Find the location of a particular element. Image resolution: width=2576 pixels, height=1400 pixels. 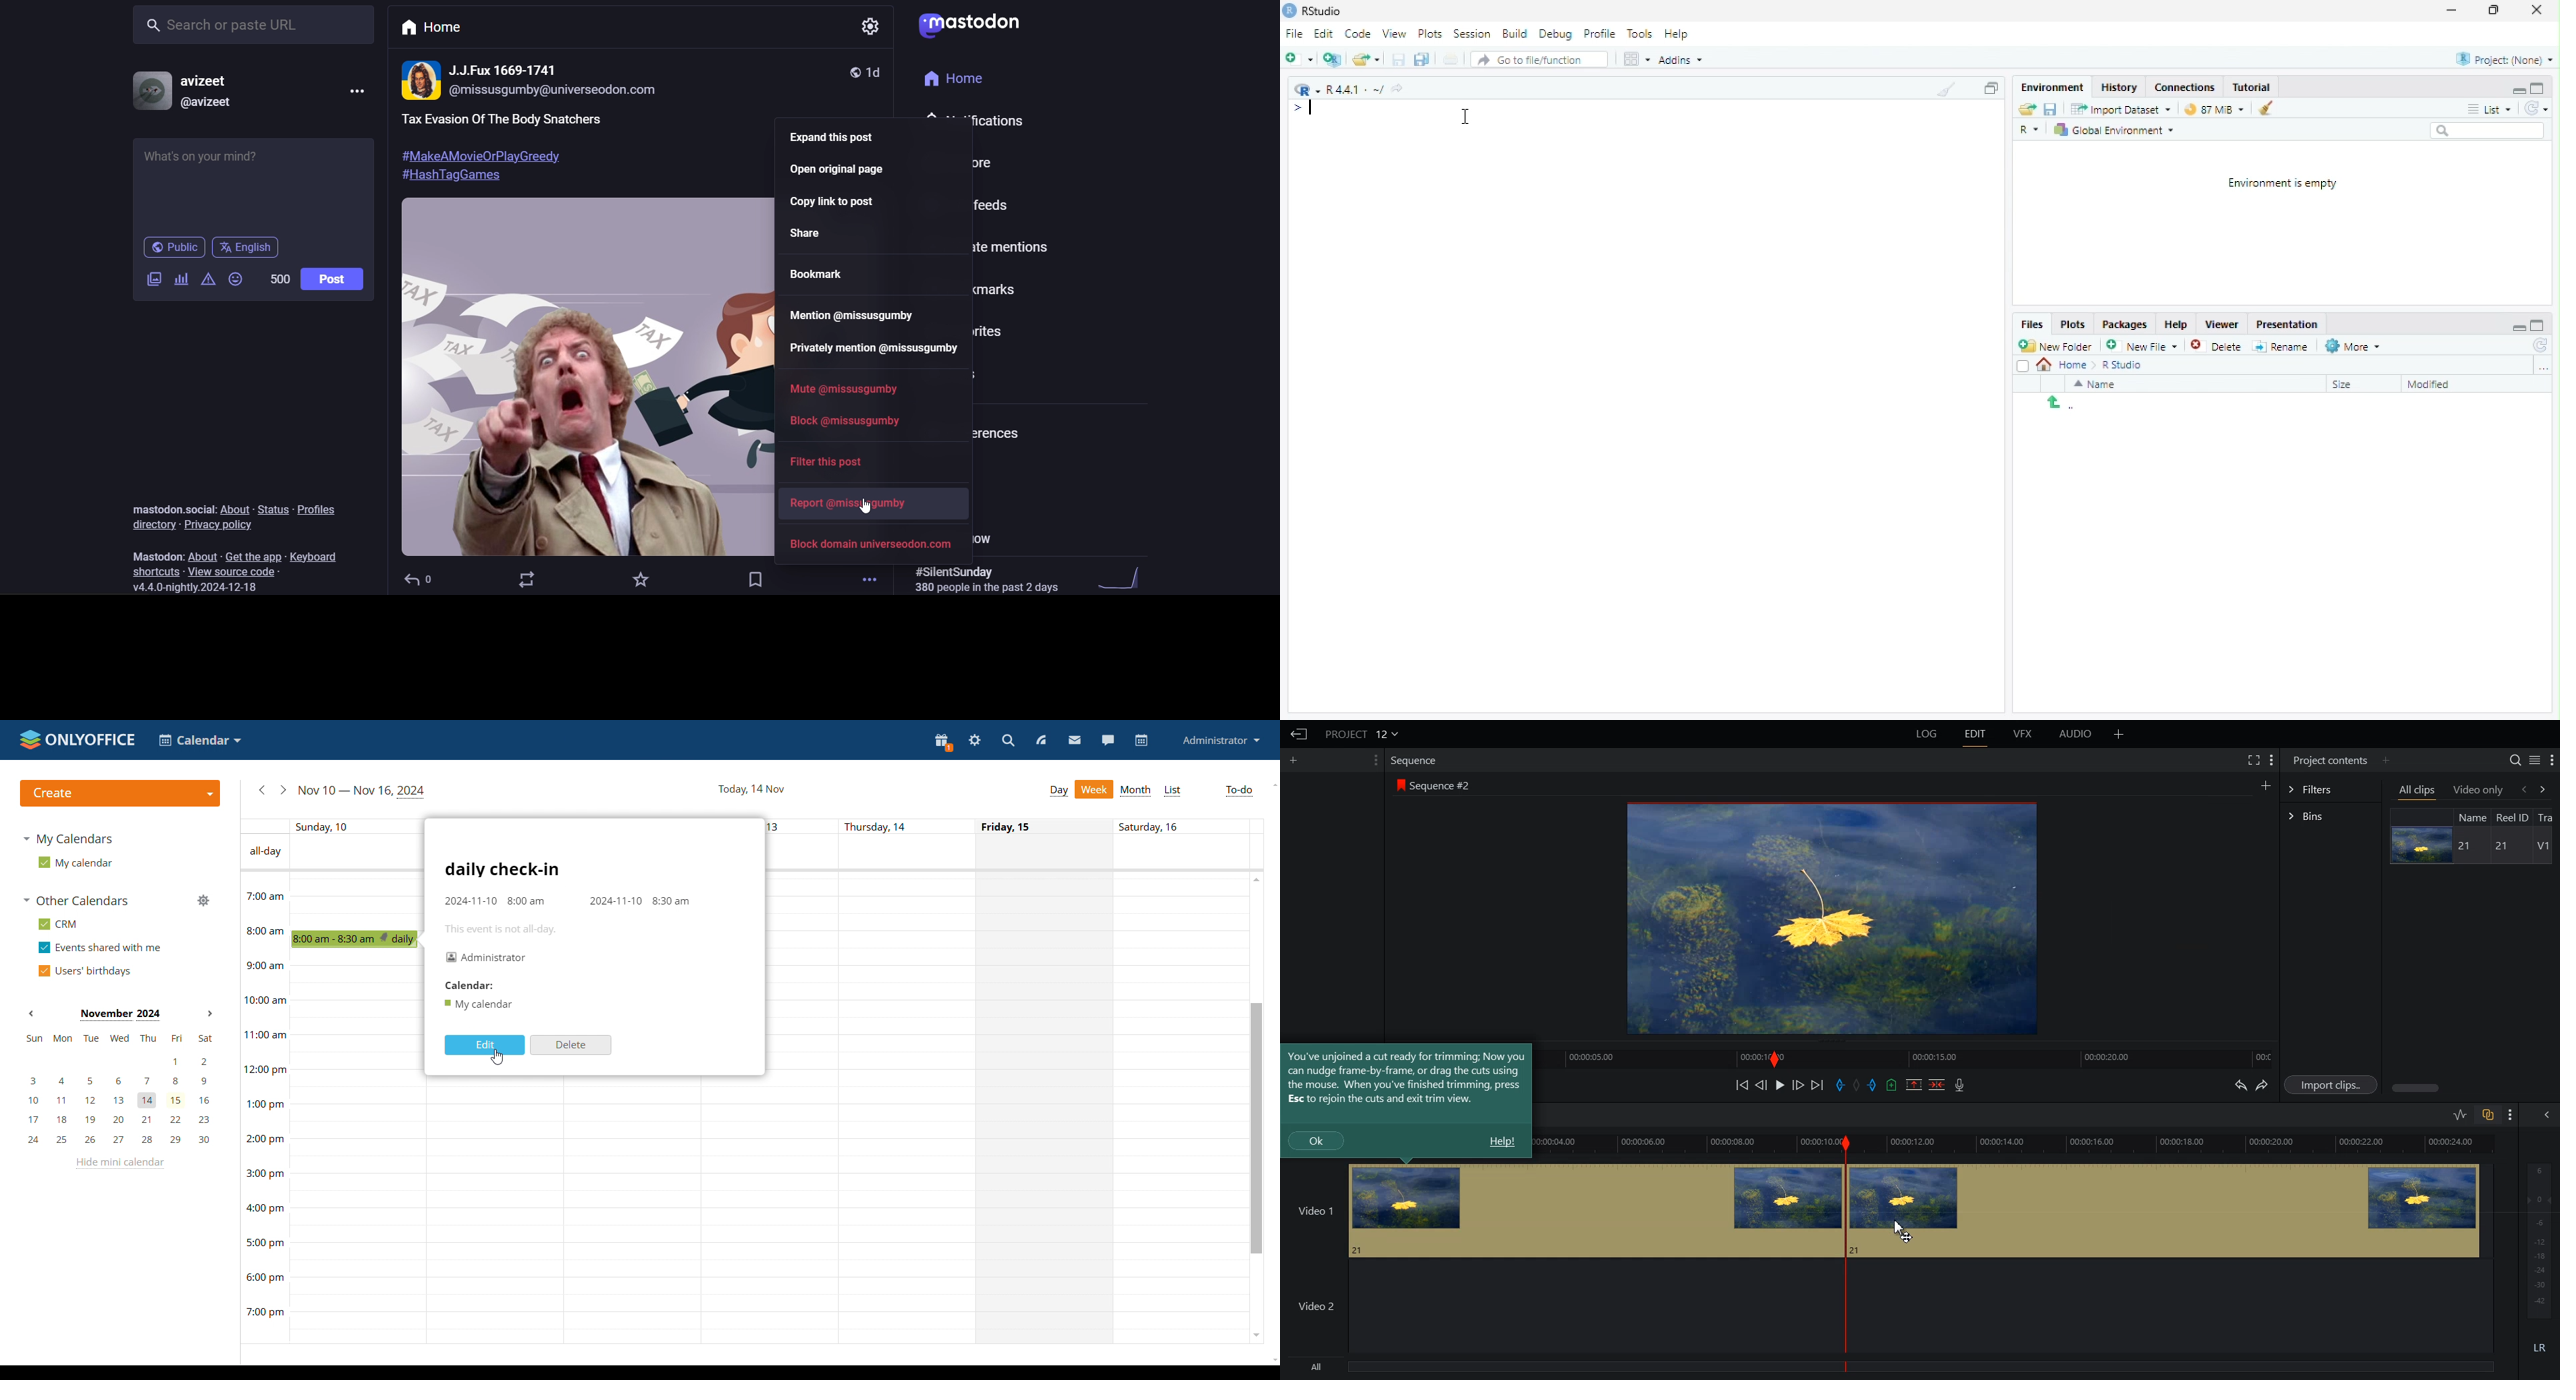

word limit is located at coordinates (277, 279).